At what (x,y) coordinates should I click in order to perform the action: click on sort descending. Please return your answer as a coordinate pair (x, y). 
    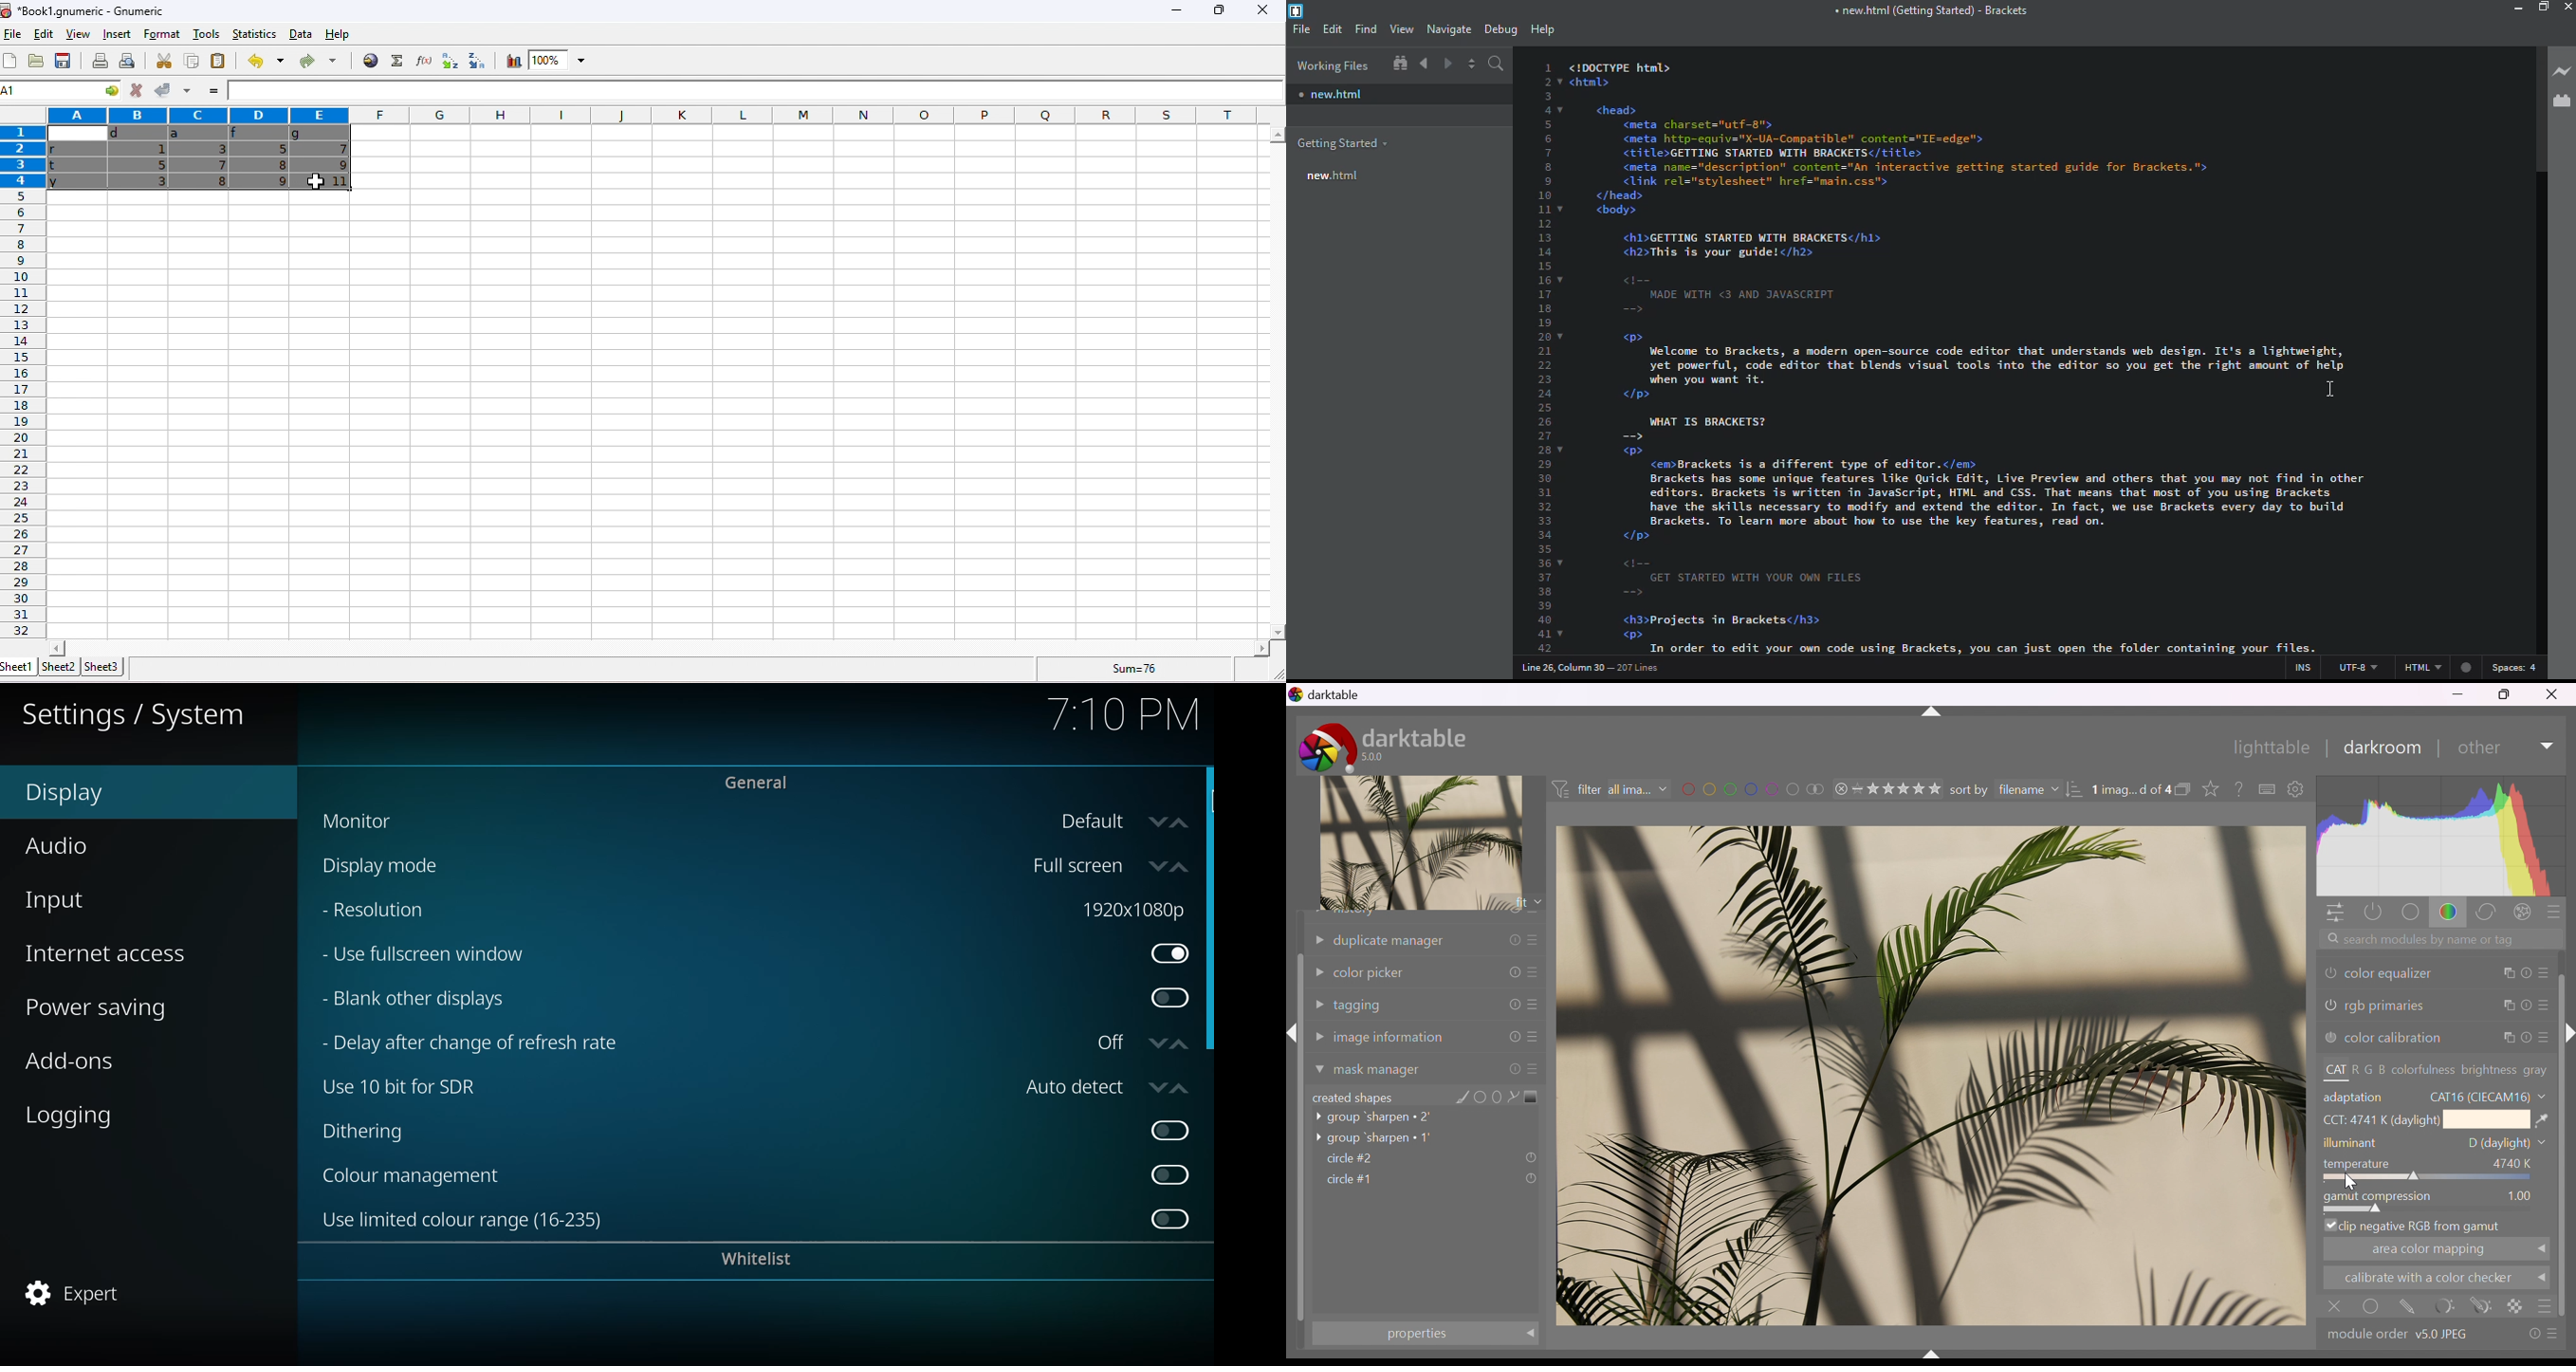
    Looking at the image, I should click on (473, 61).